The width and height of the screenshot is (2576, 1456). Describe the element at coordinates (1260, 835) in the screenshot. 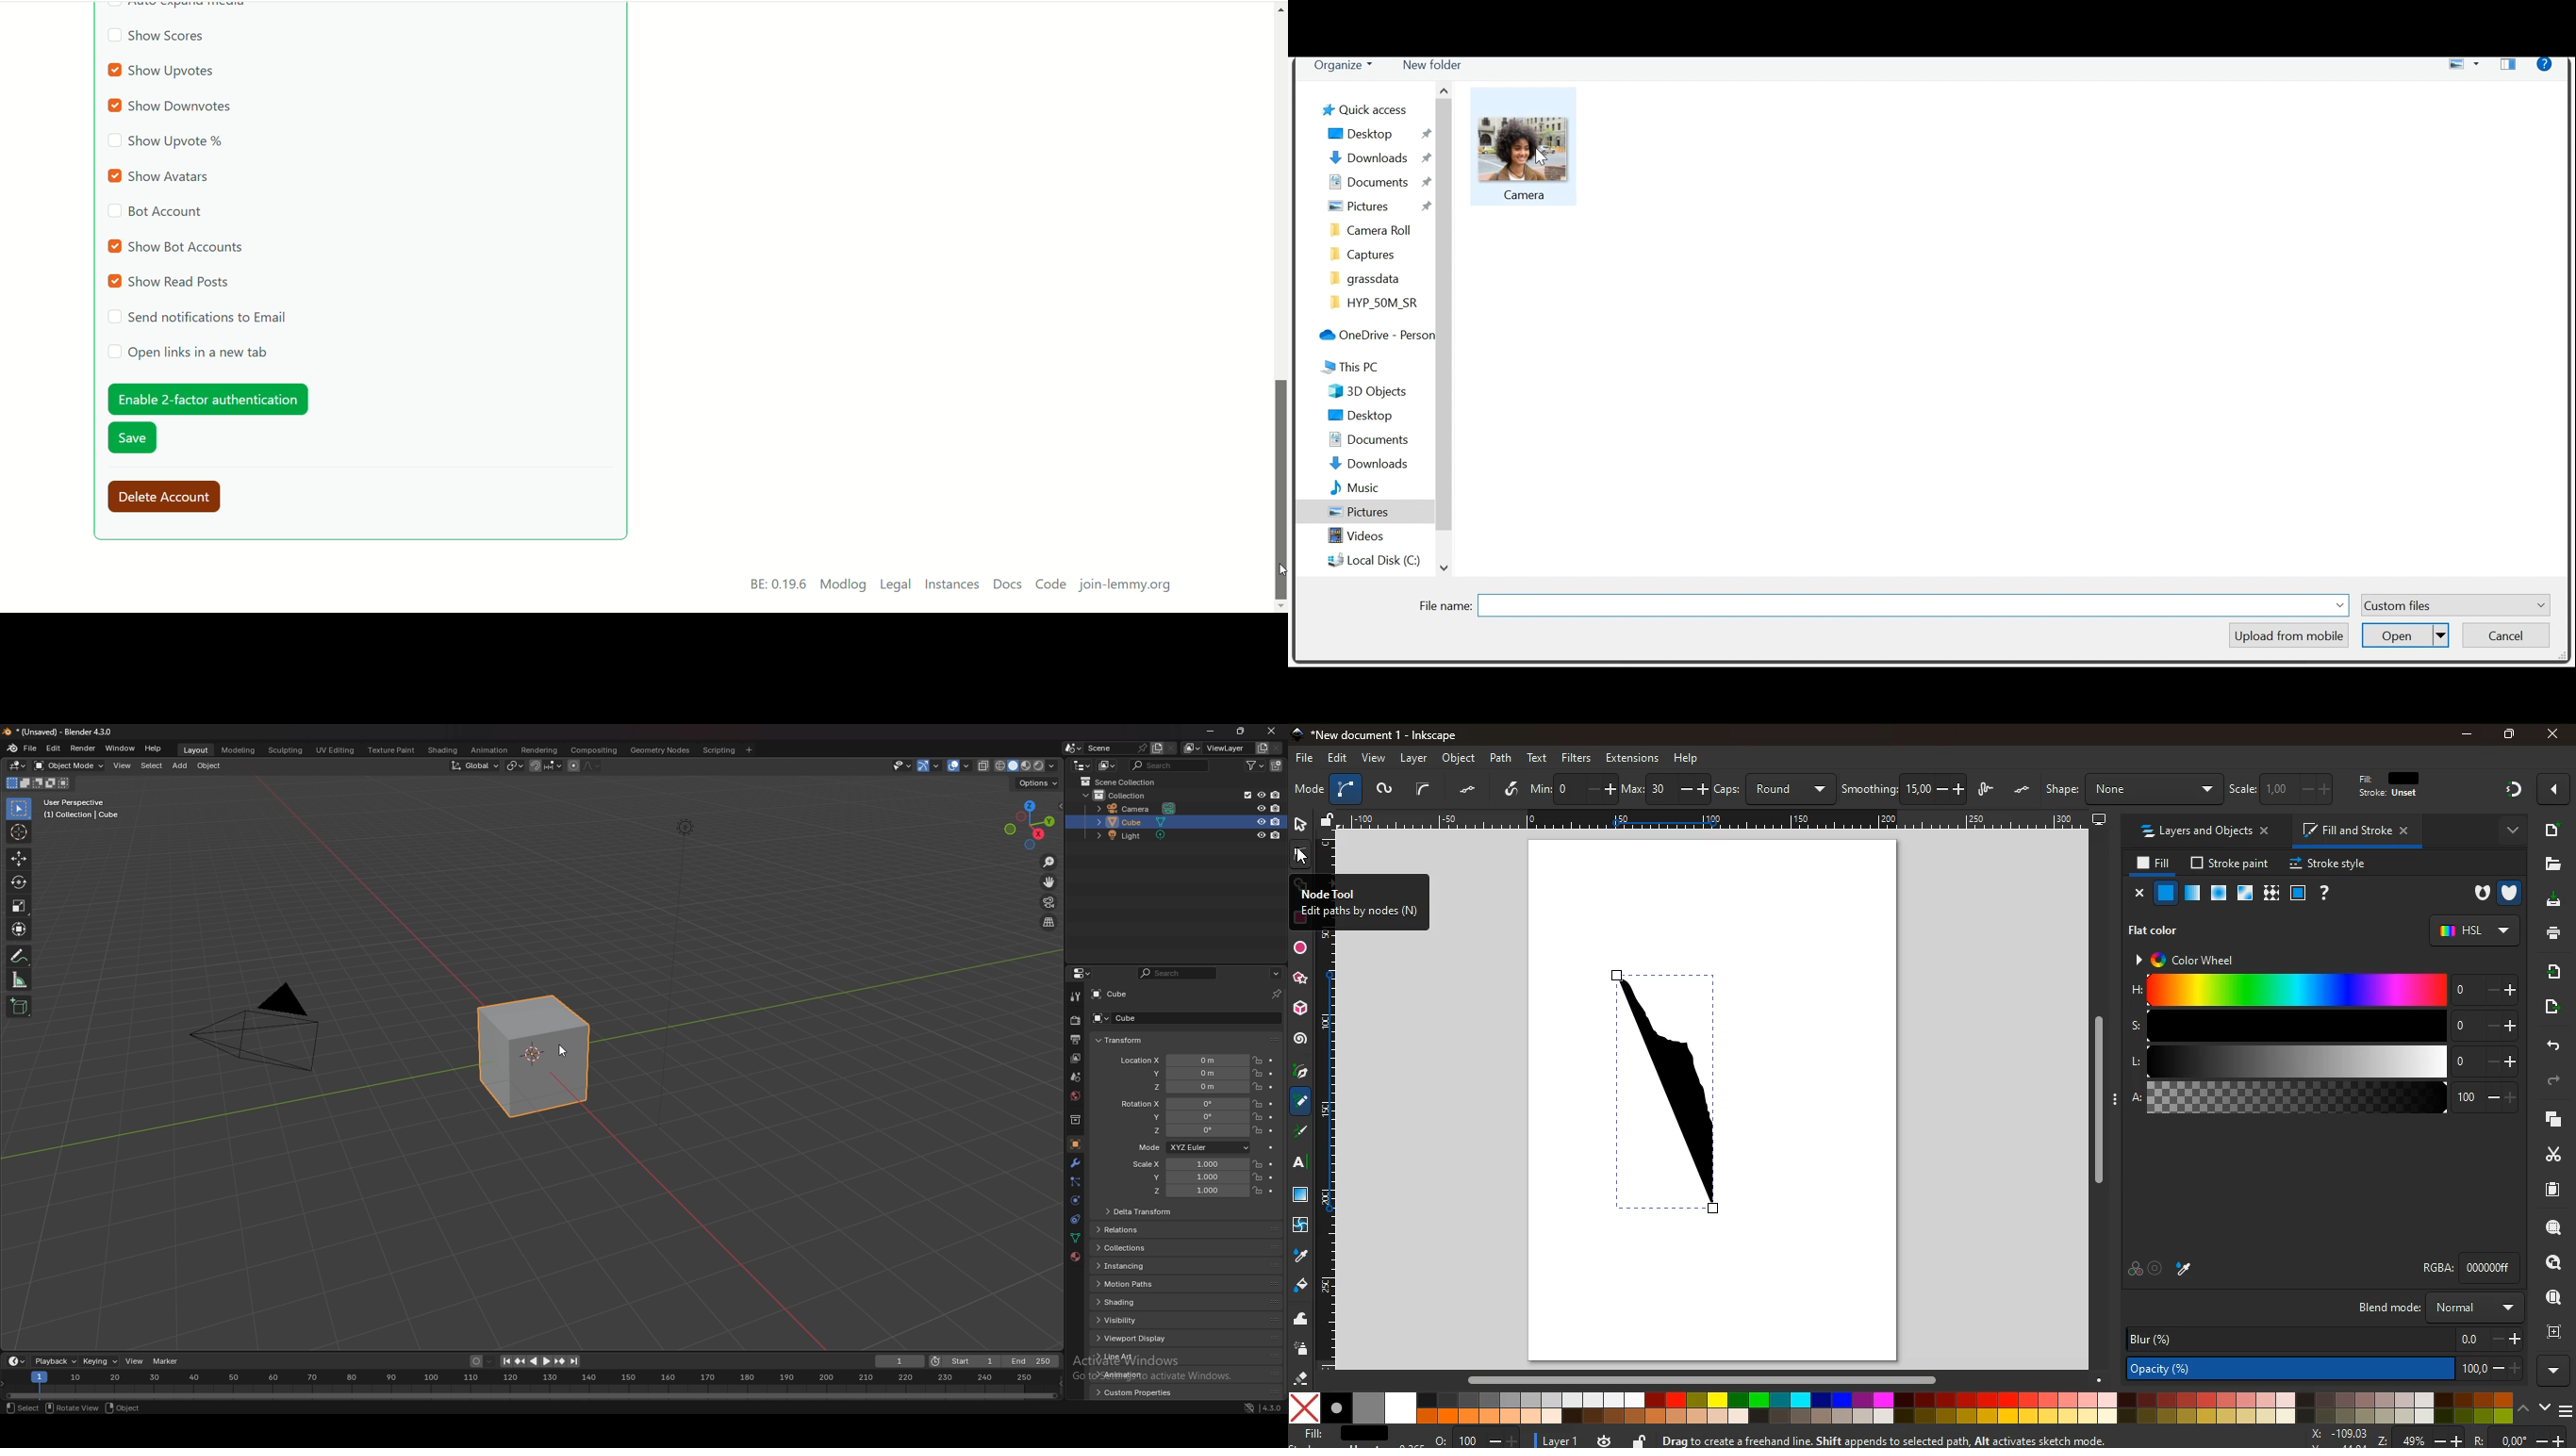

I see `hide in viewport` at that location.